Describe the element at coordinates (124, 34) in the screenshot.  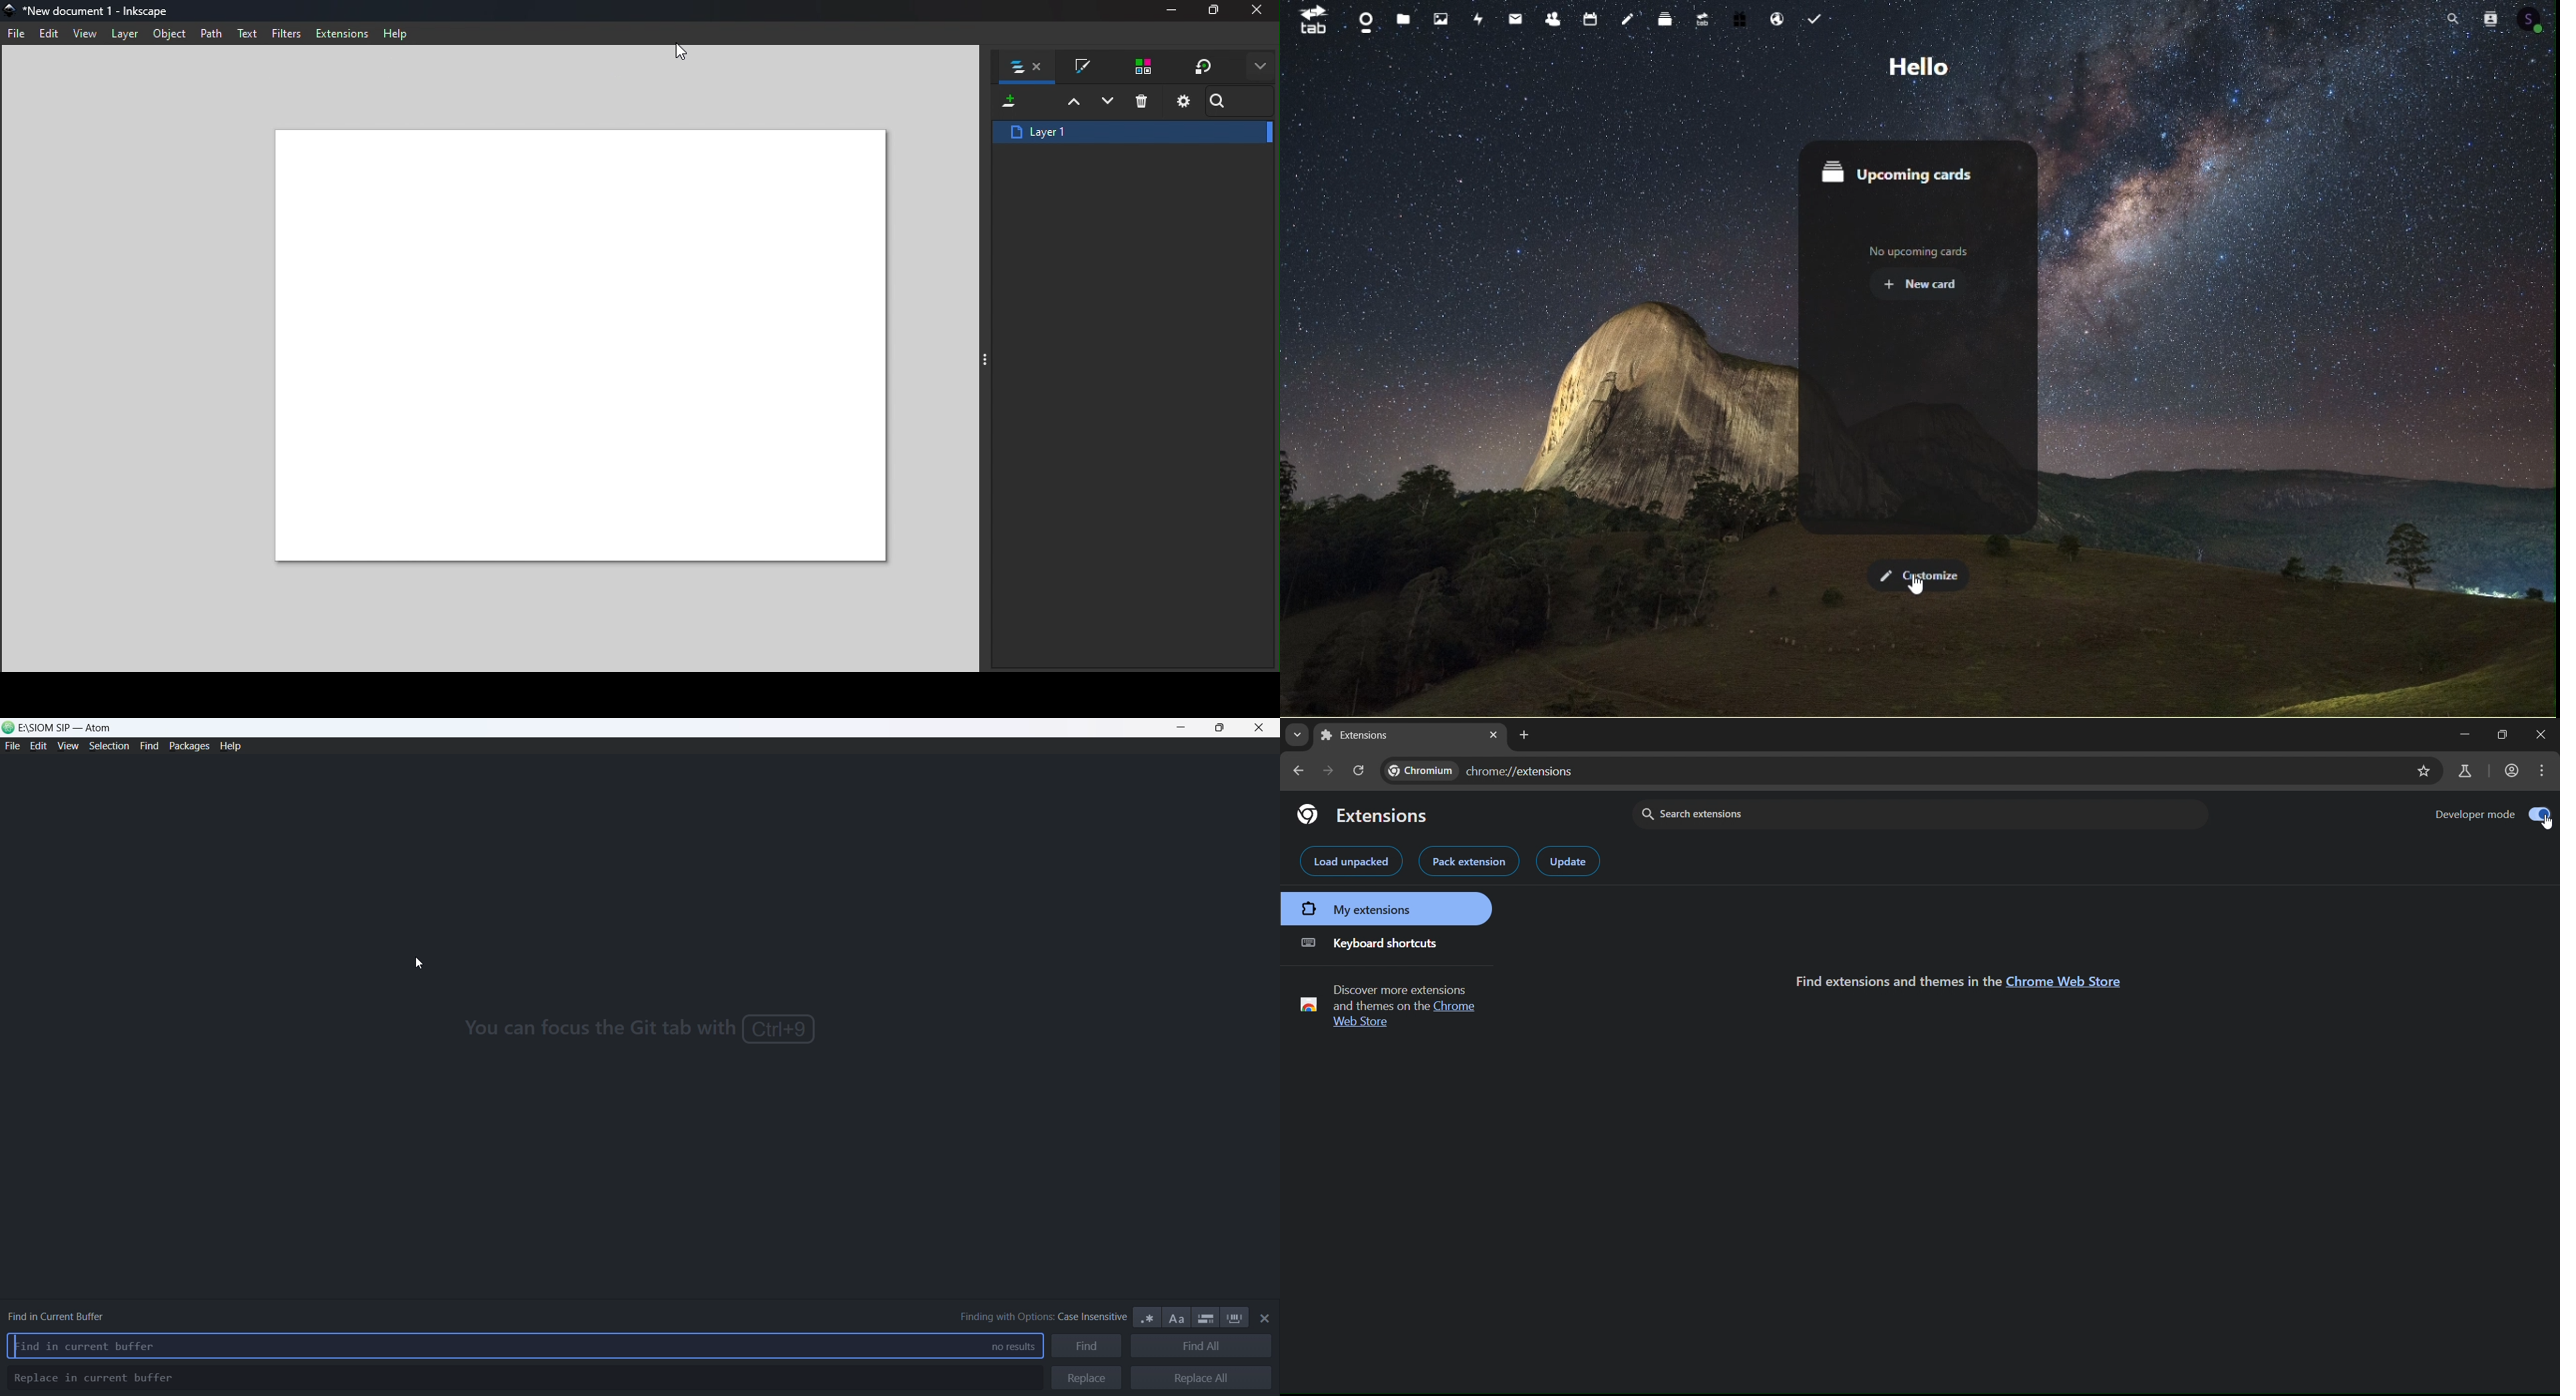
I see `Layer` at that location.